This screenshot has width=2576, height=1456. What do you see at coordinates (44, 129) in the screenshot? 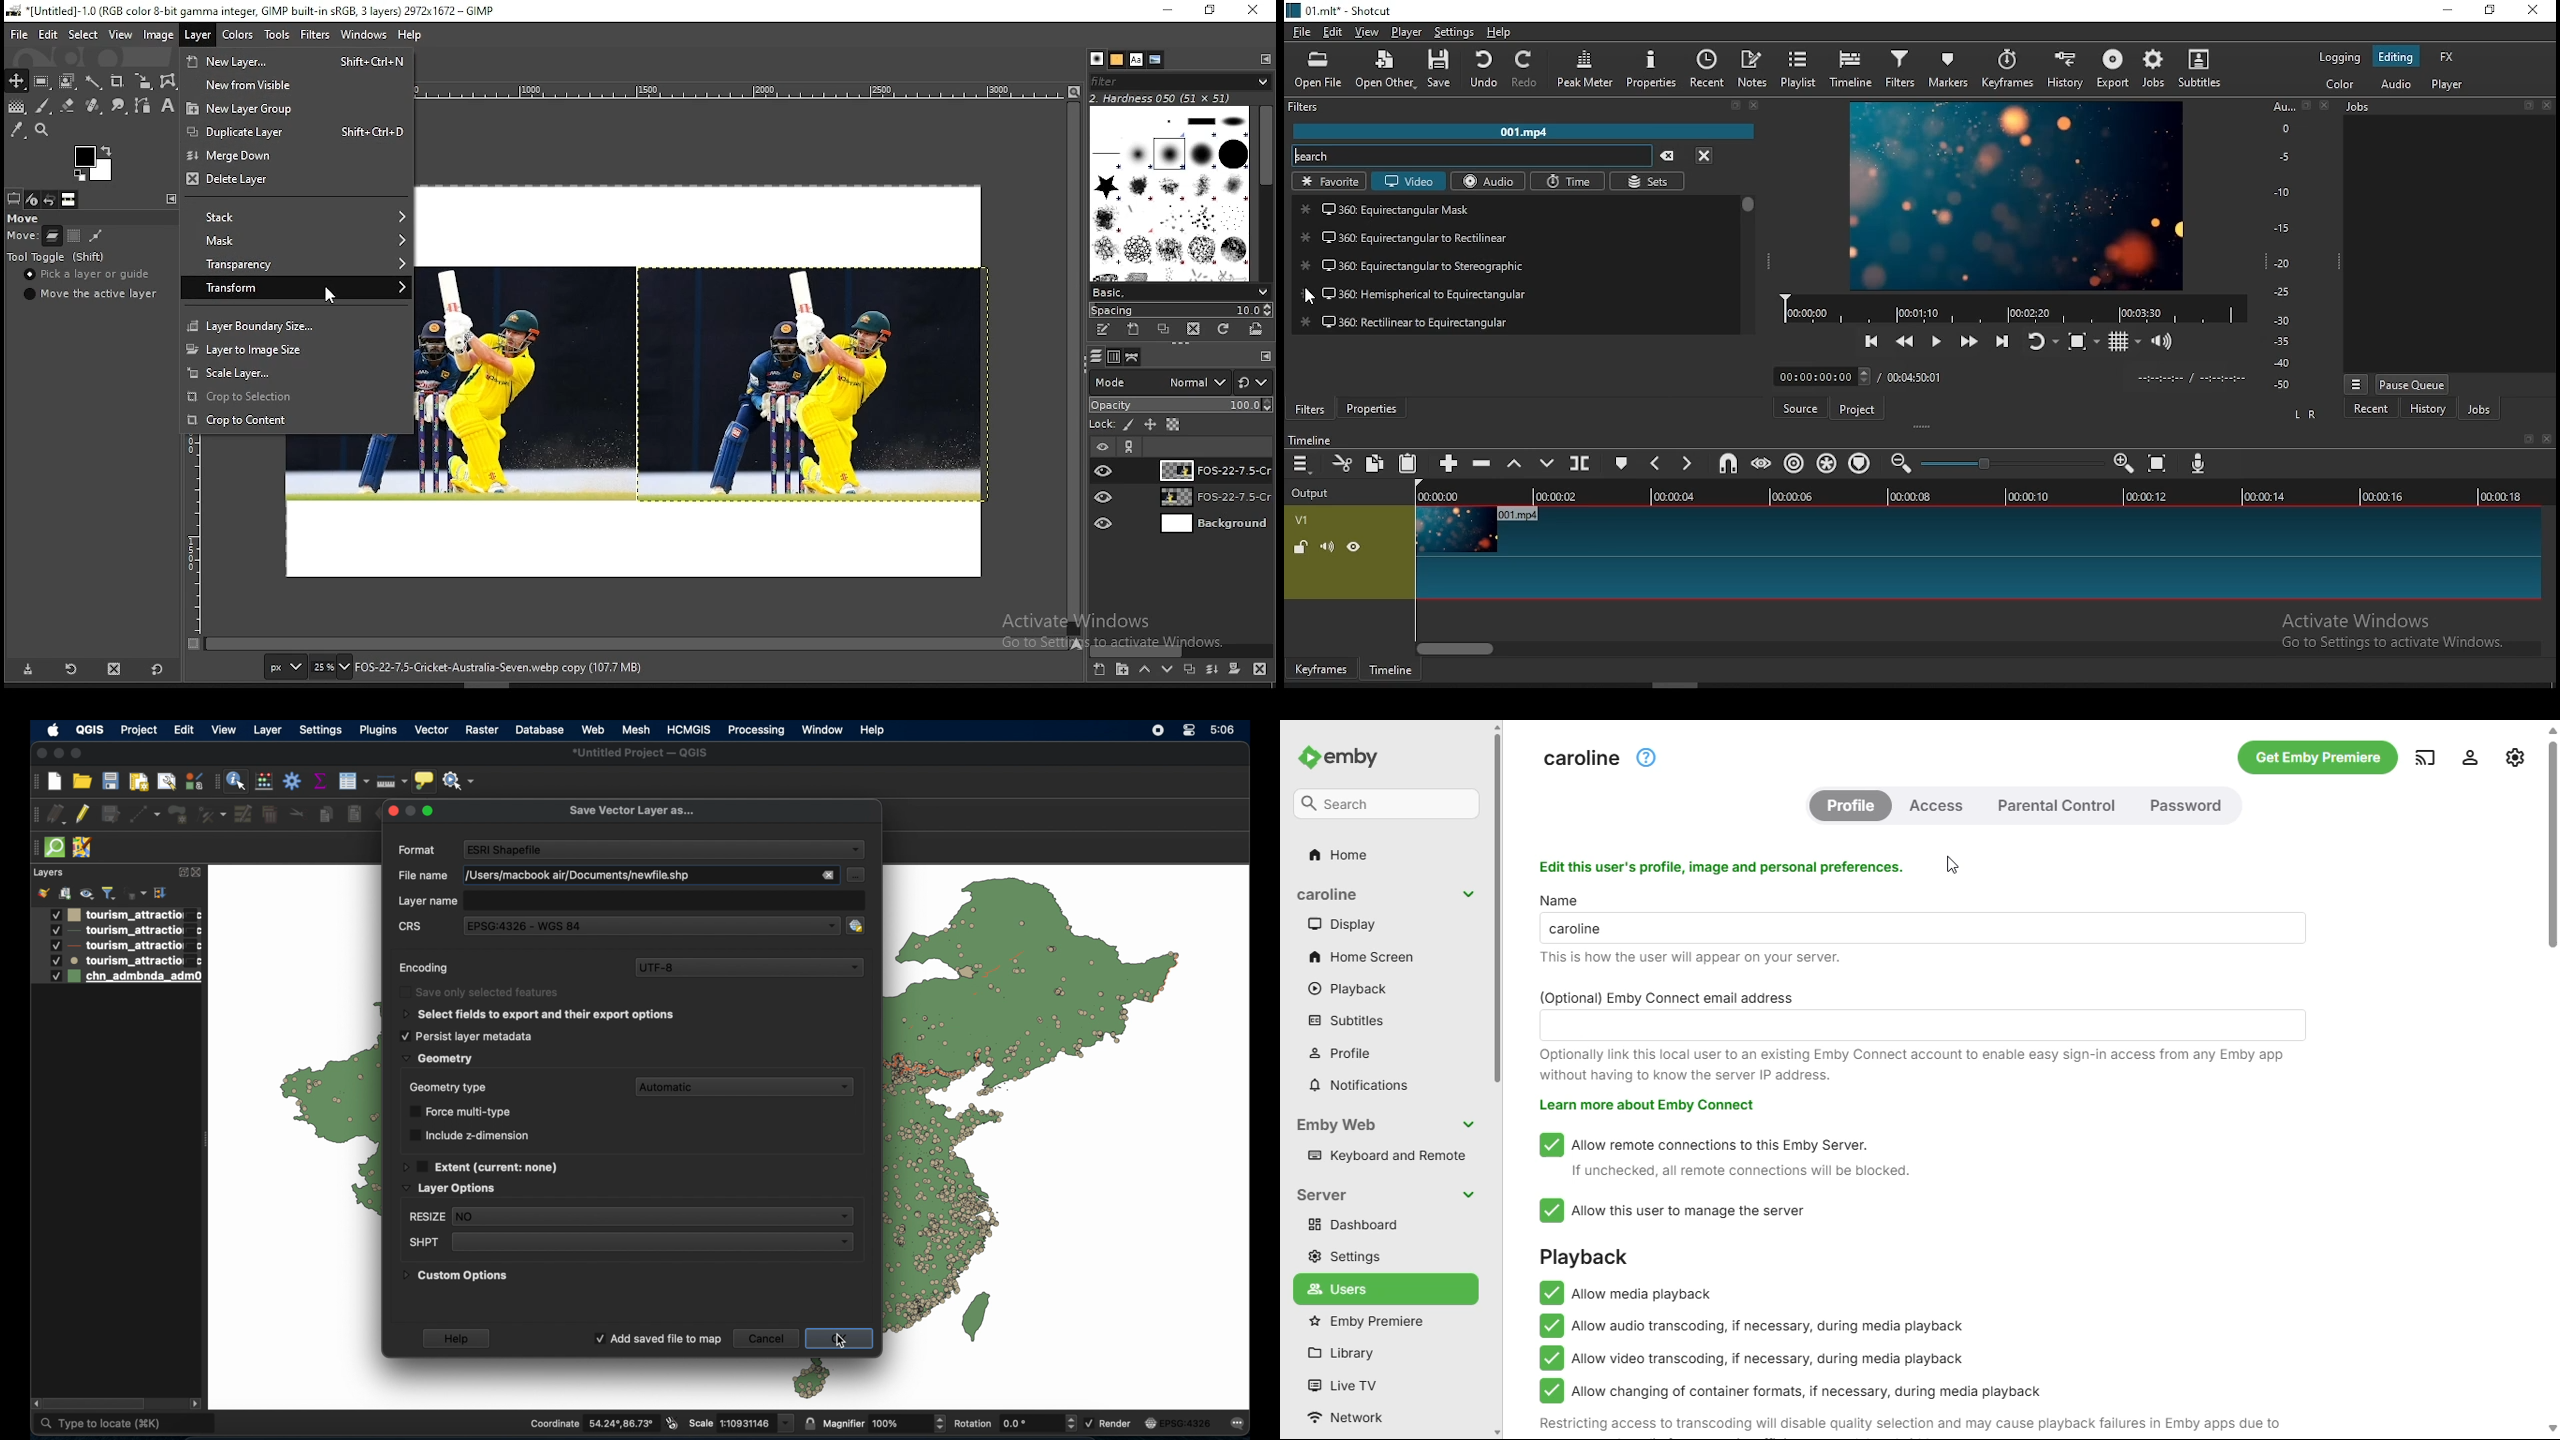
I see `zoom tool` at bounding box center [44, 129].